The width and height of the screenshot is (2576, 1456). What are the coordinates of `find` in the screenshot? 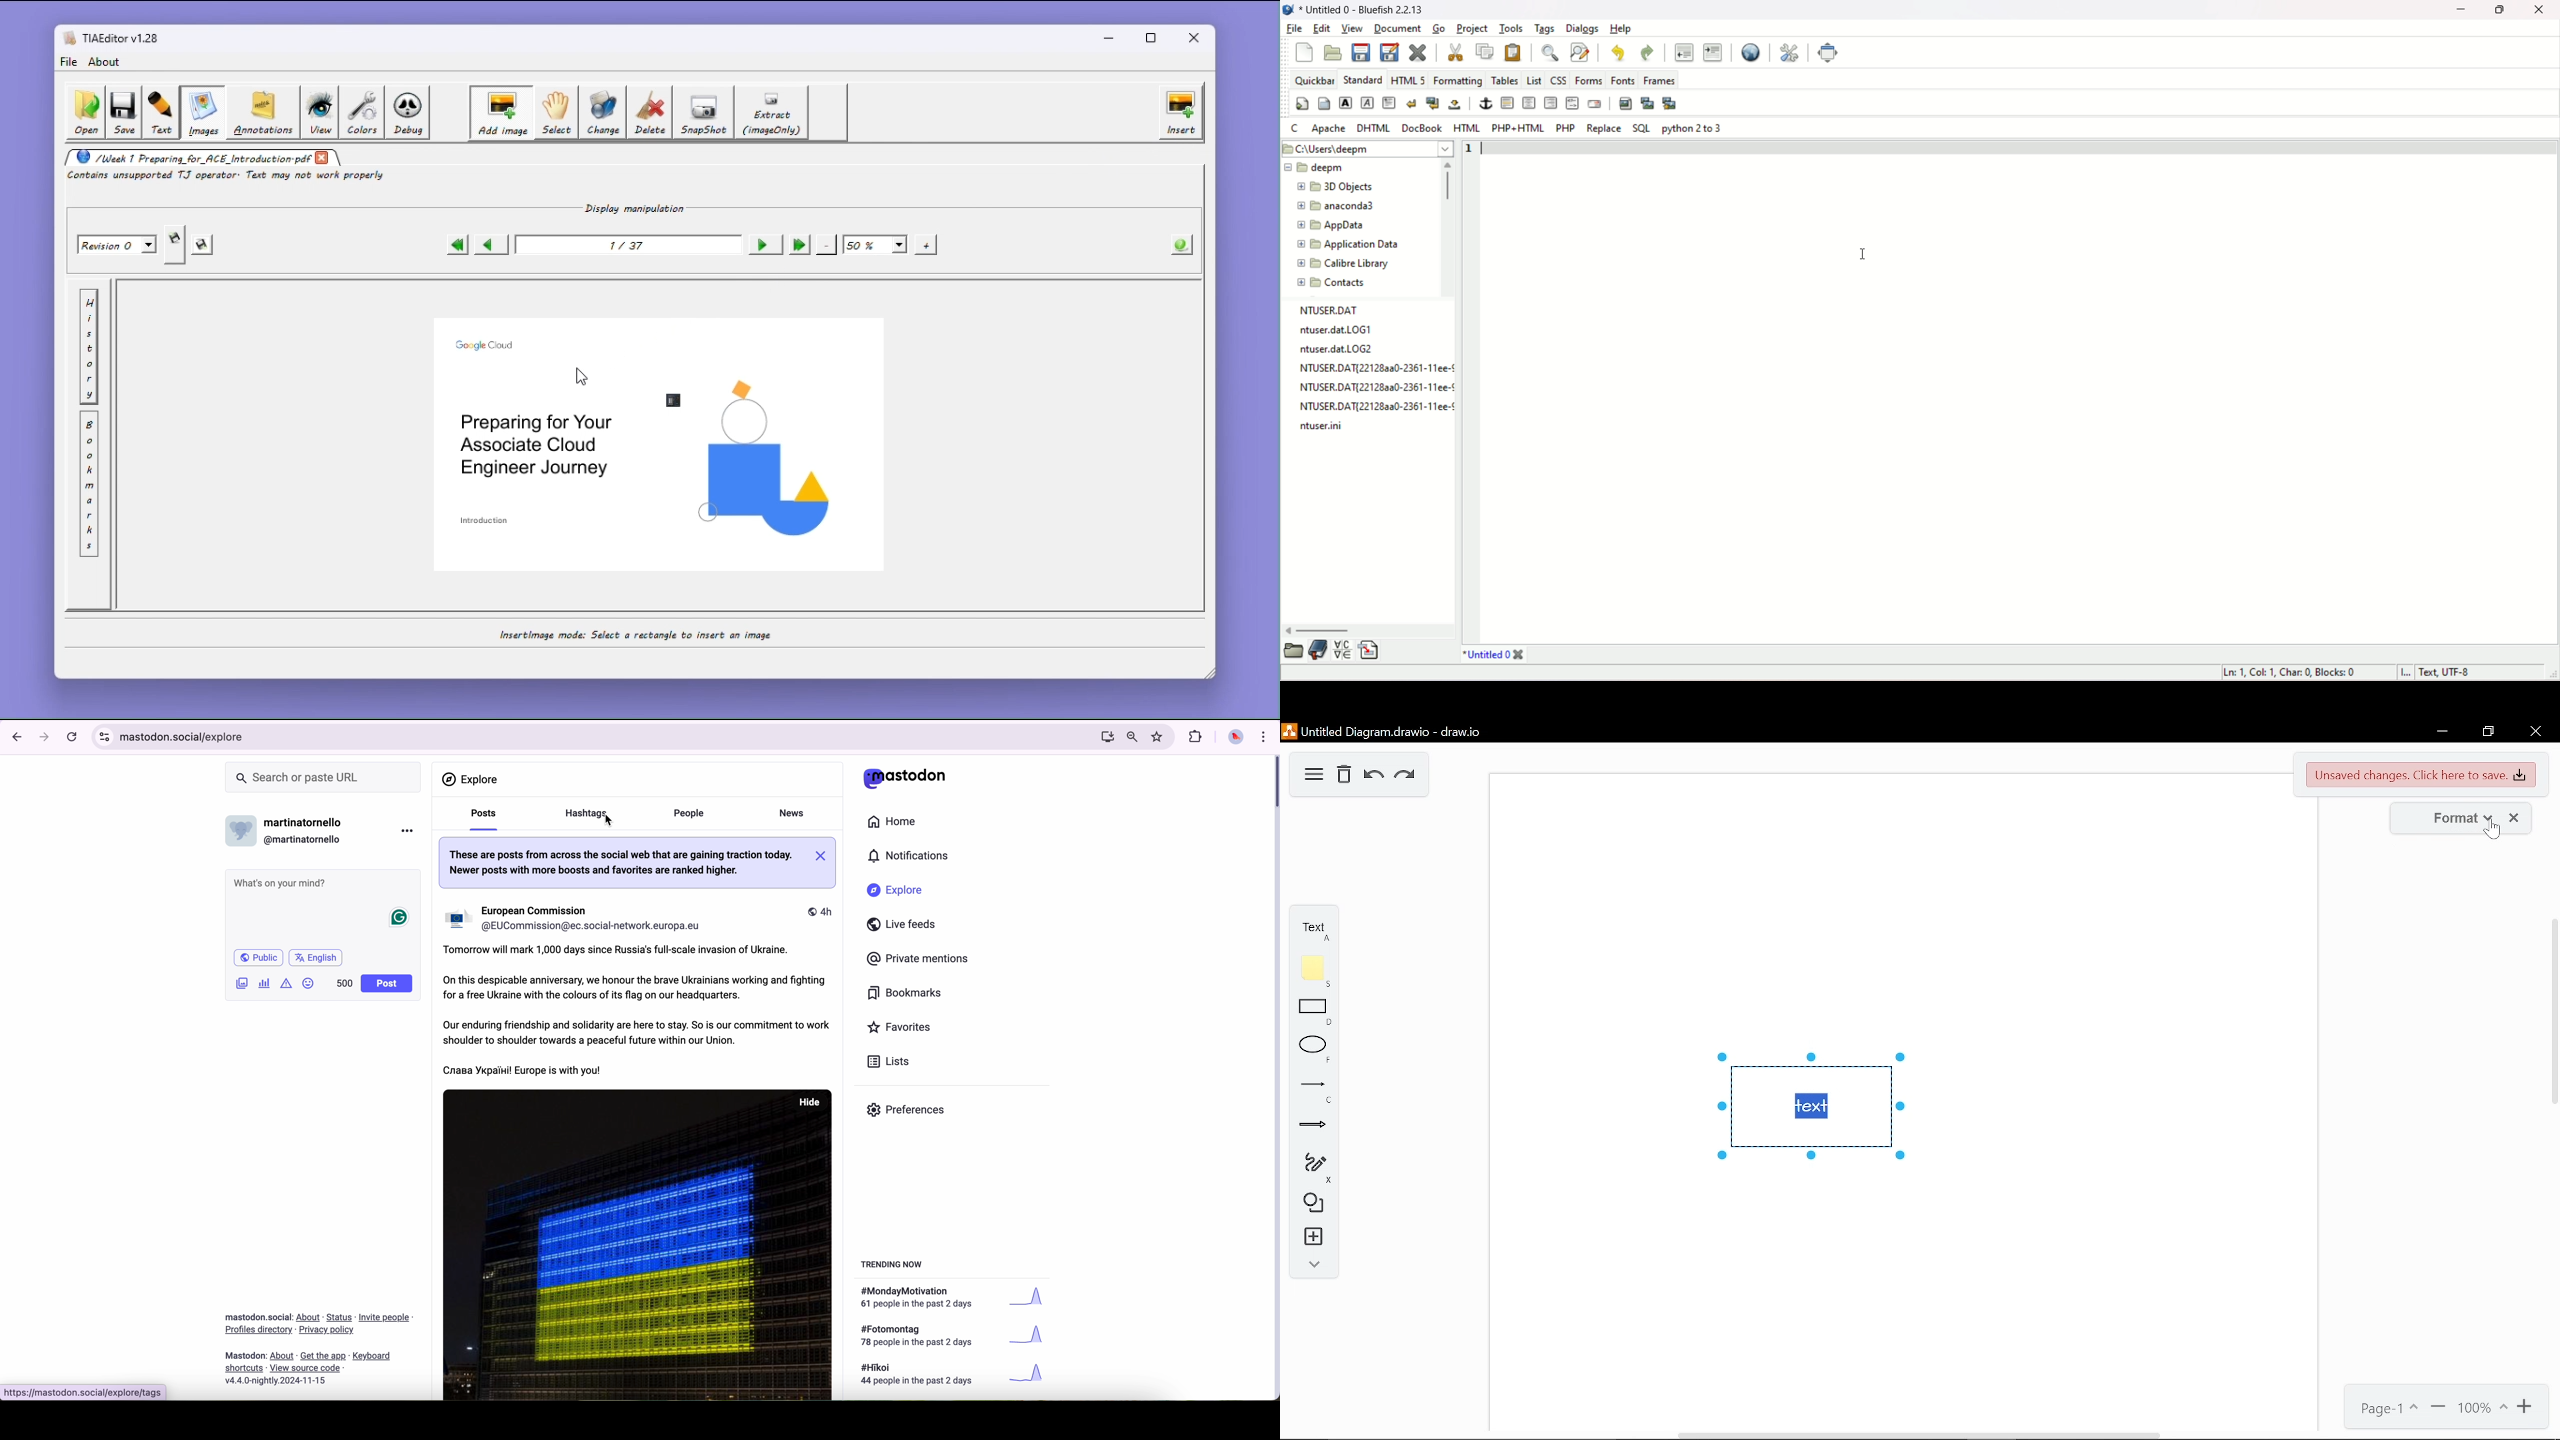 It's located at (1547, 54).